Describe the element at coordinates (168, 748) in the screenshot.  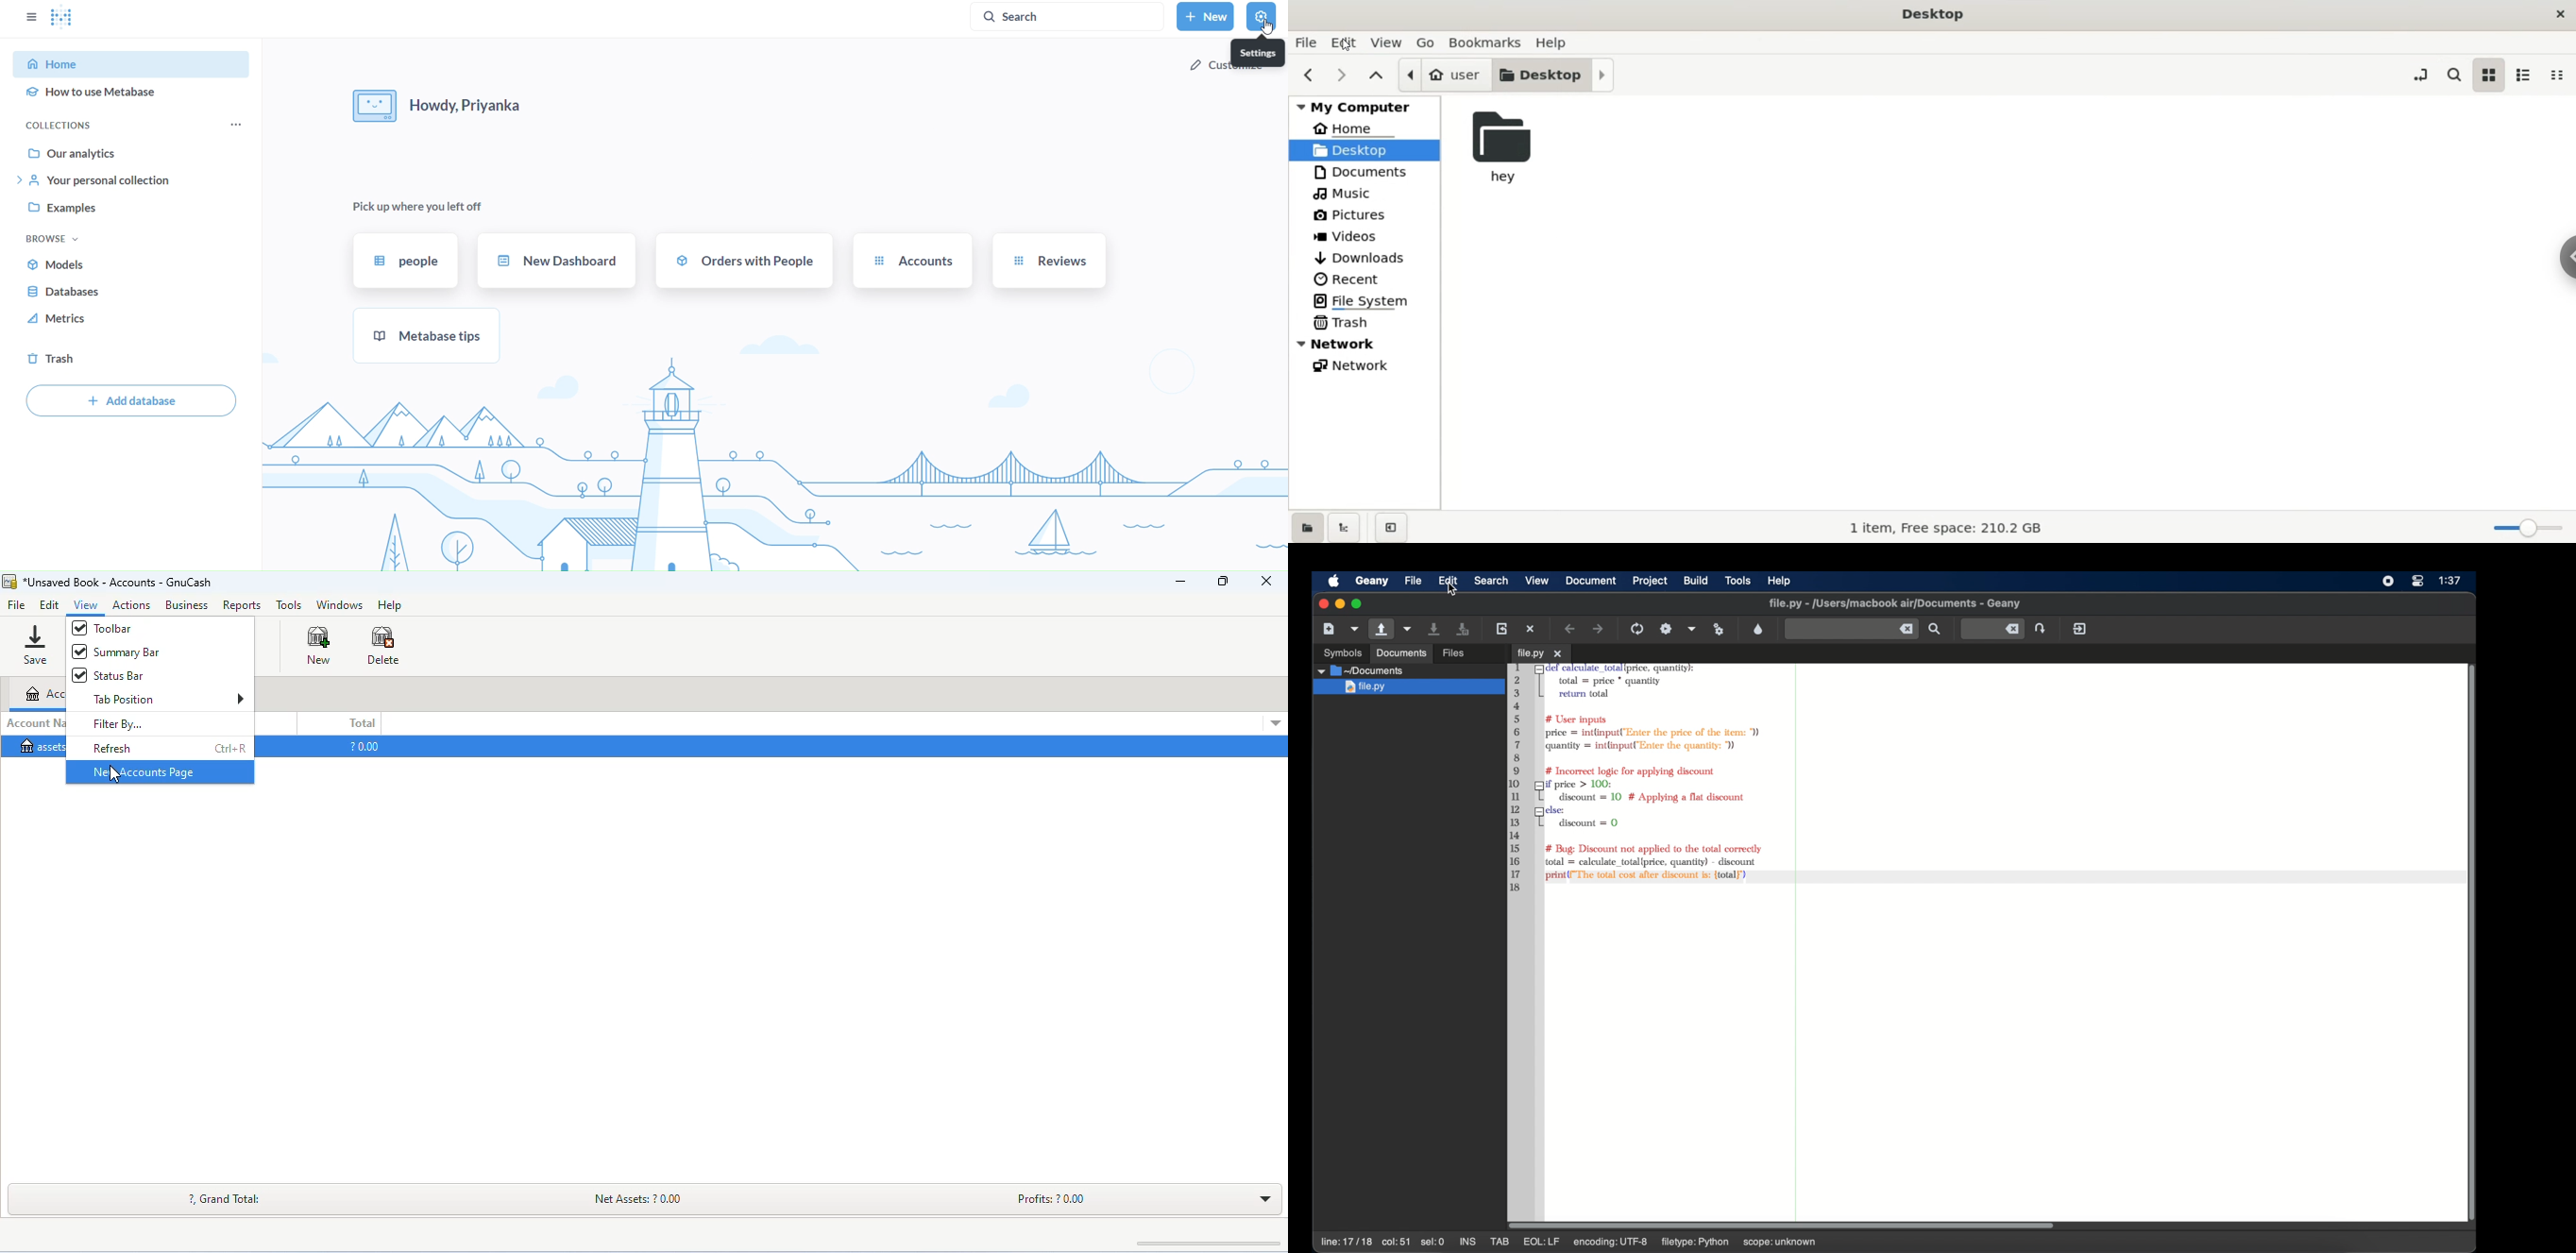
I see `refresh` at that location.